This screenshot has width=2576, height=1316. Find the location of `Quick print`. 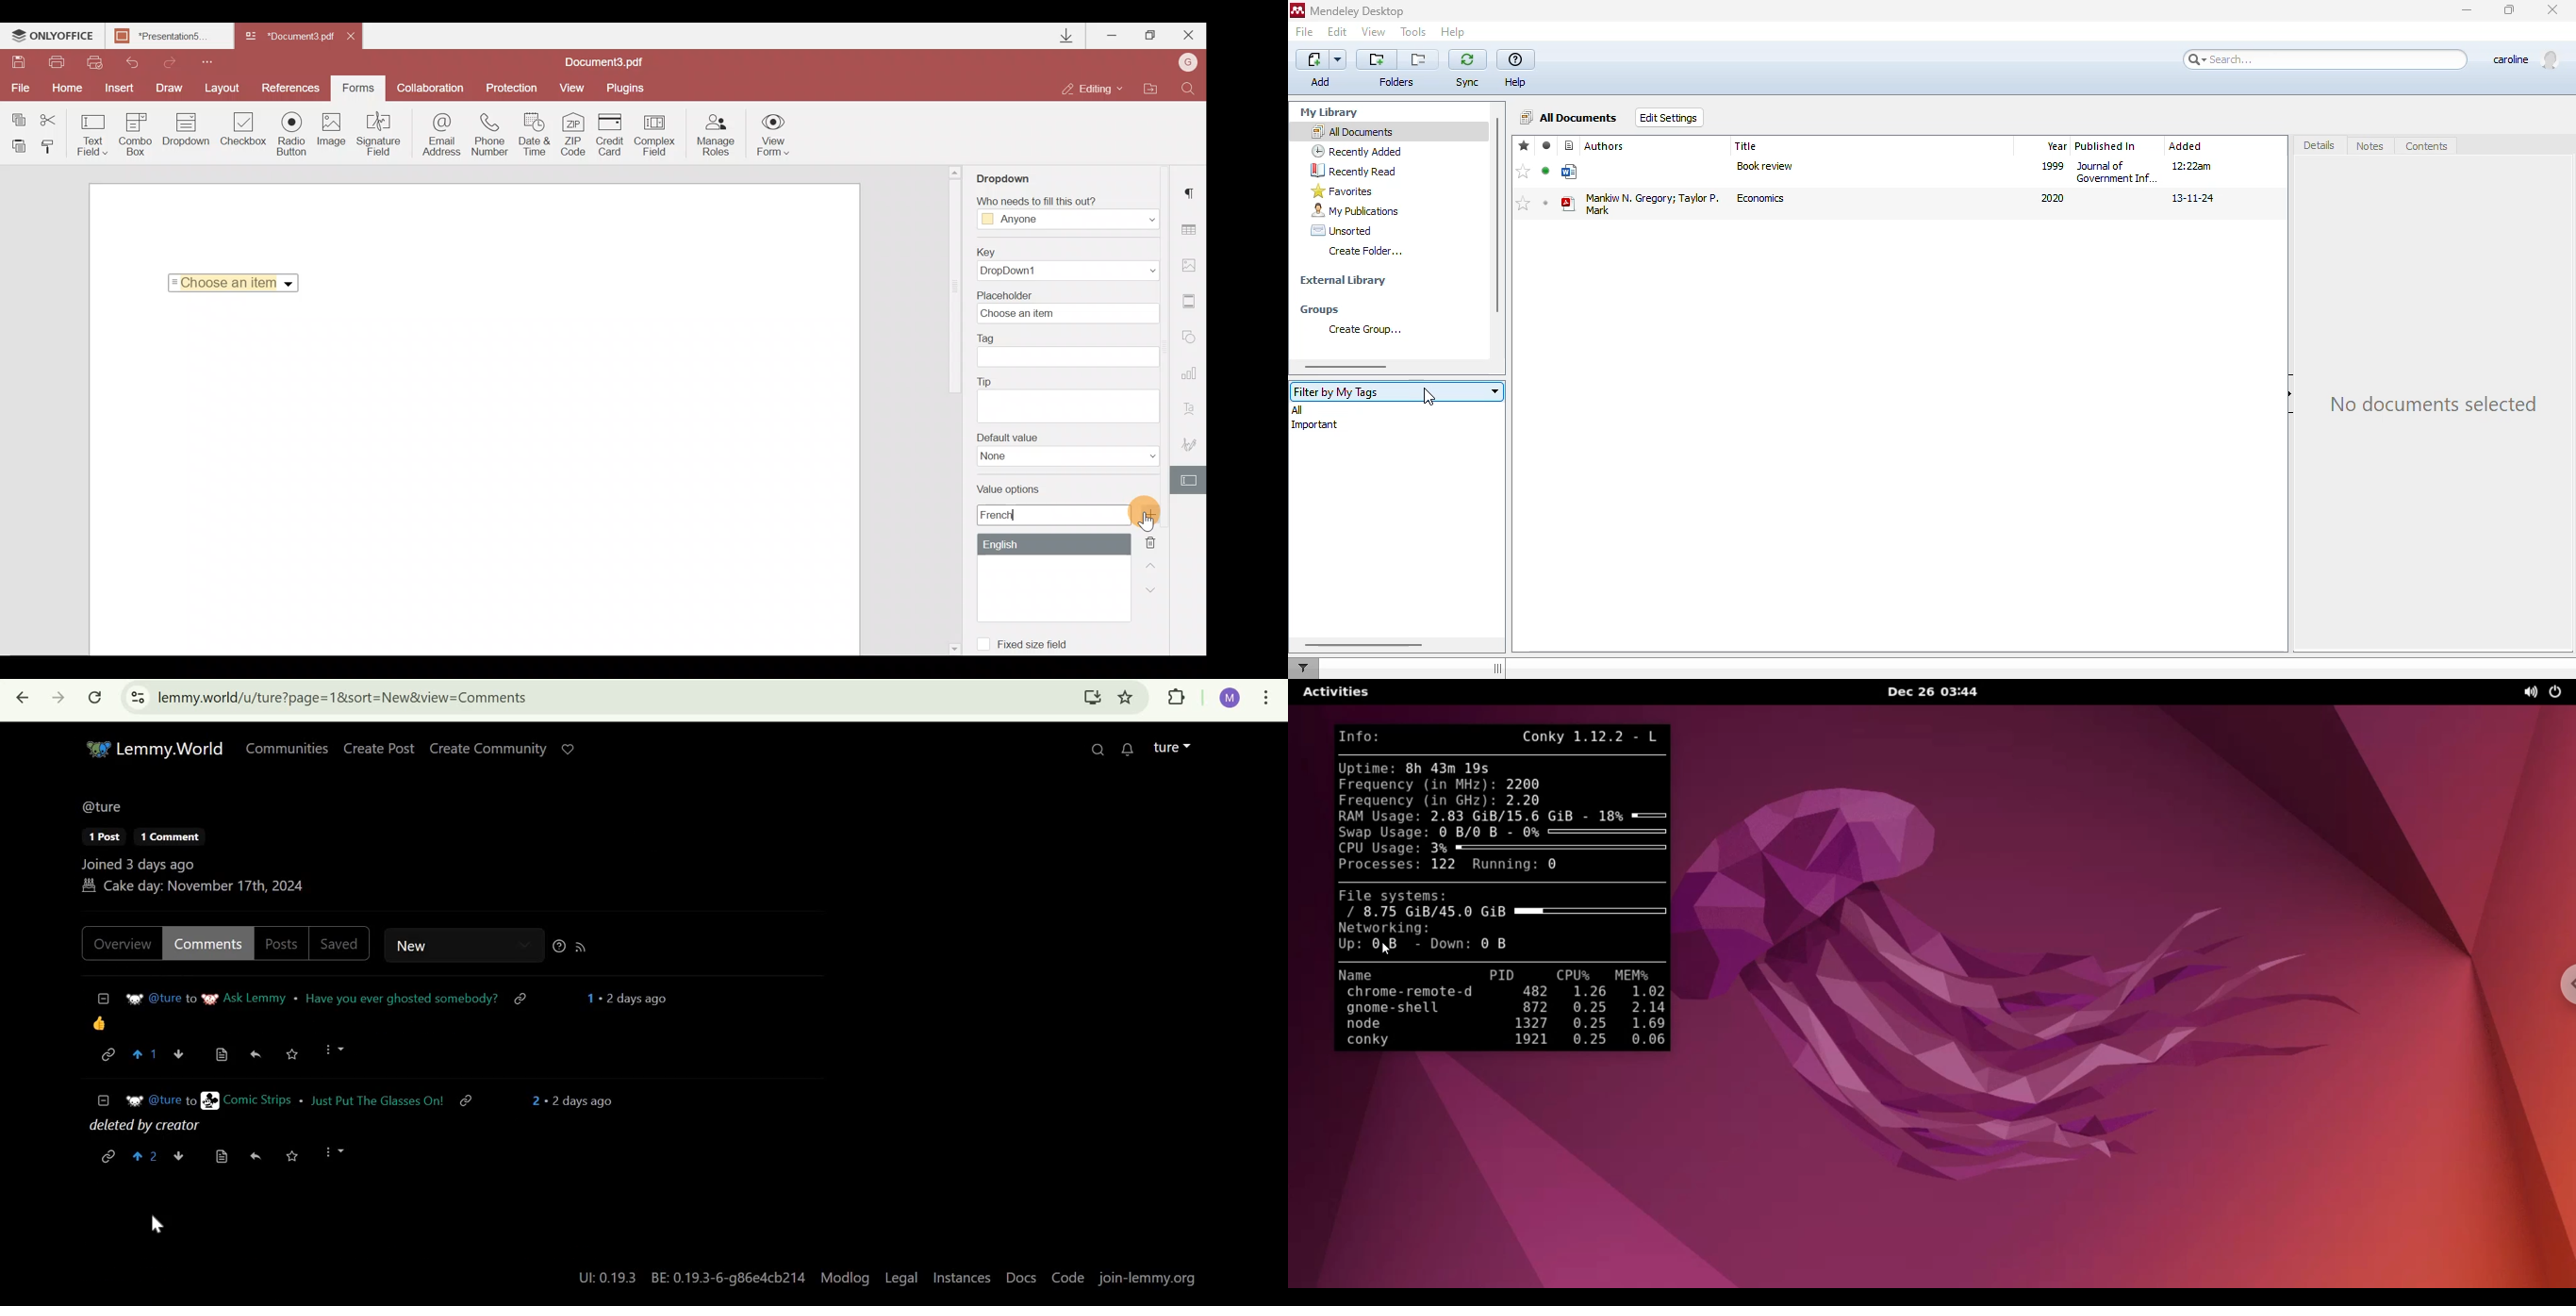

Quick print is located at coordinates (93, 62).